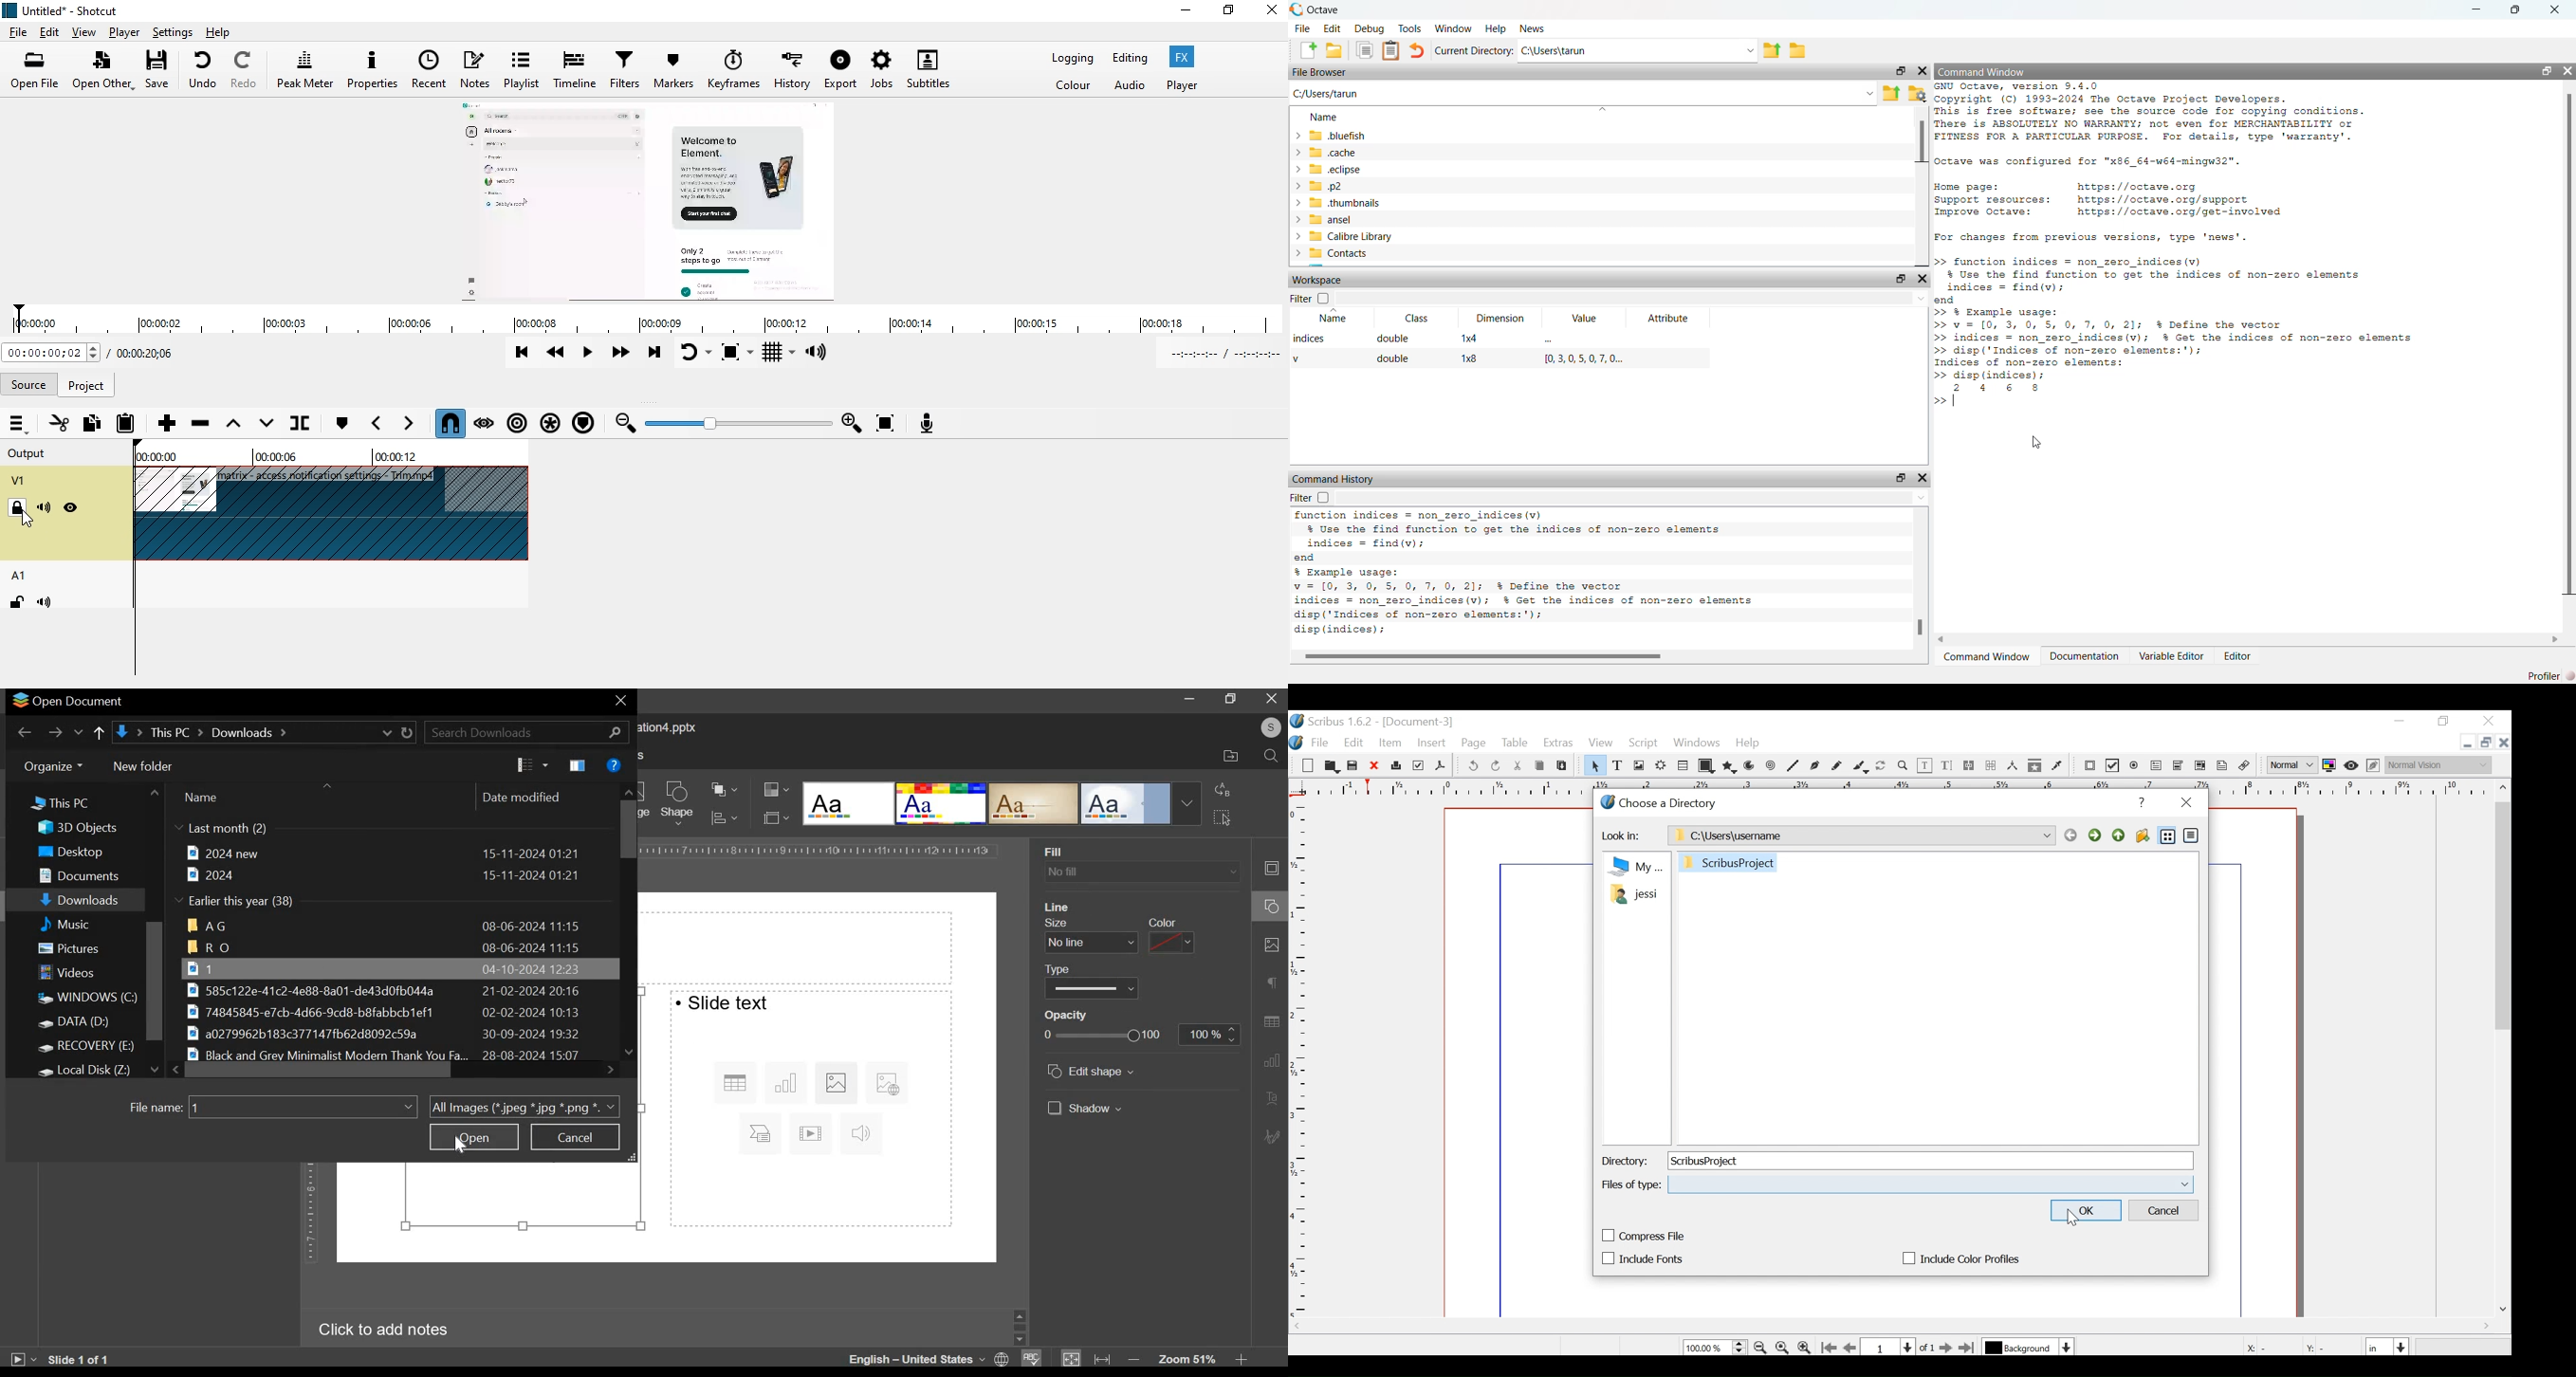 Image resolution: width=2576 pixels, height=1400 pixels. Describe the element at coordinates (1270, 1060) in the screenshot. I see `graph setting` at that location.